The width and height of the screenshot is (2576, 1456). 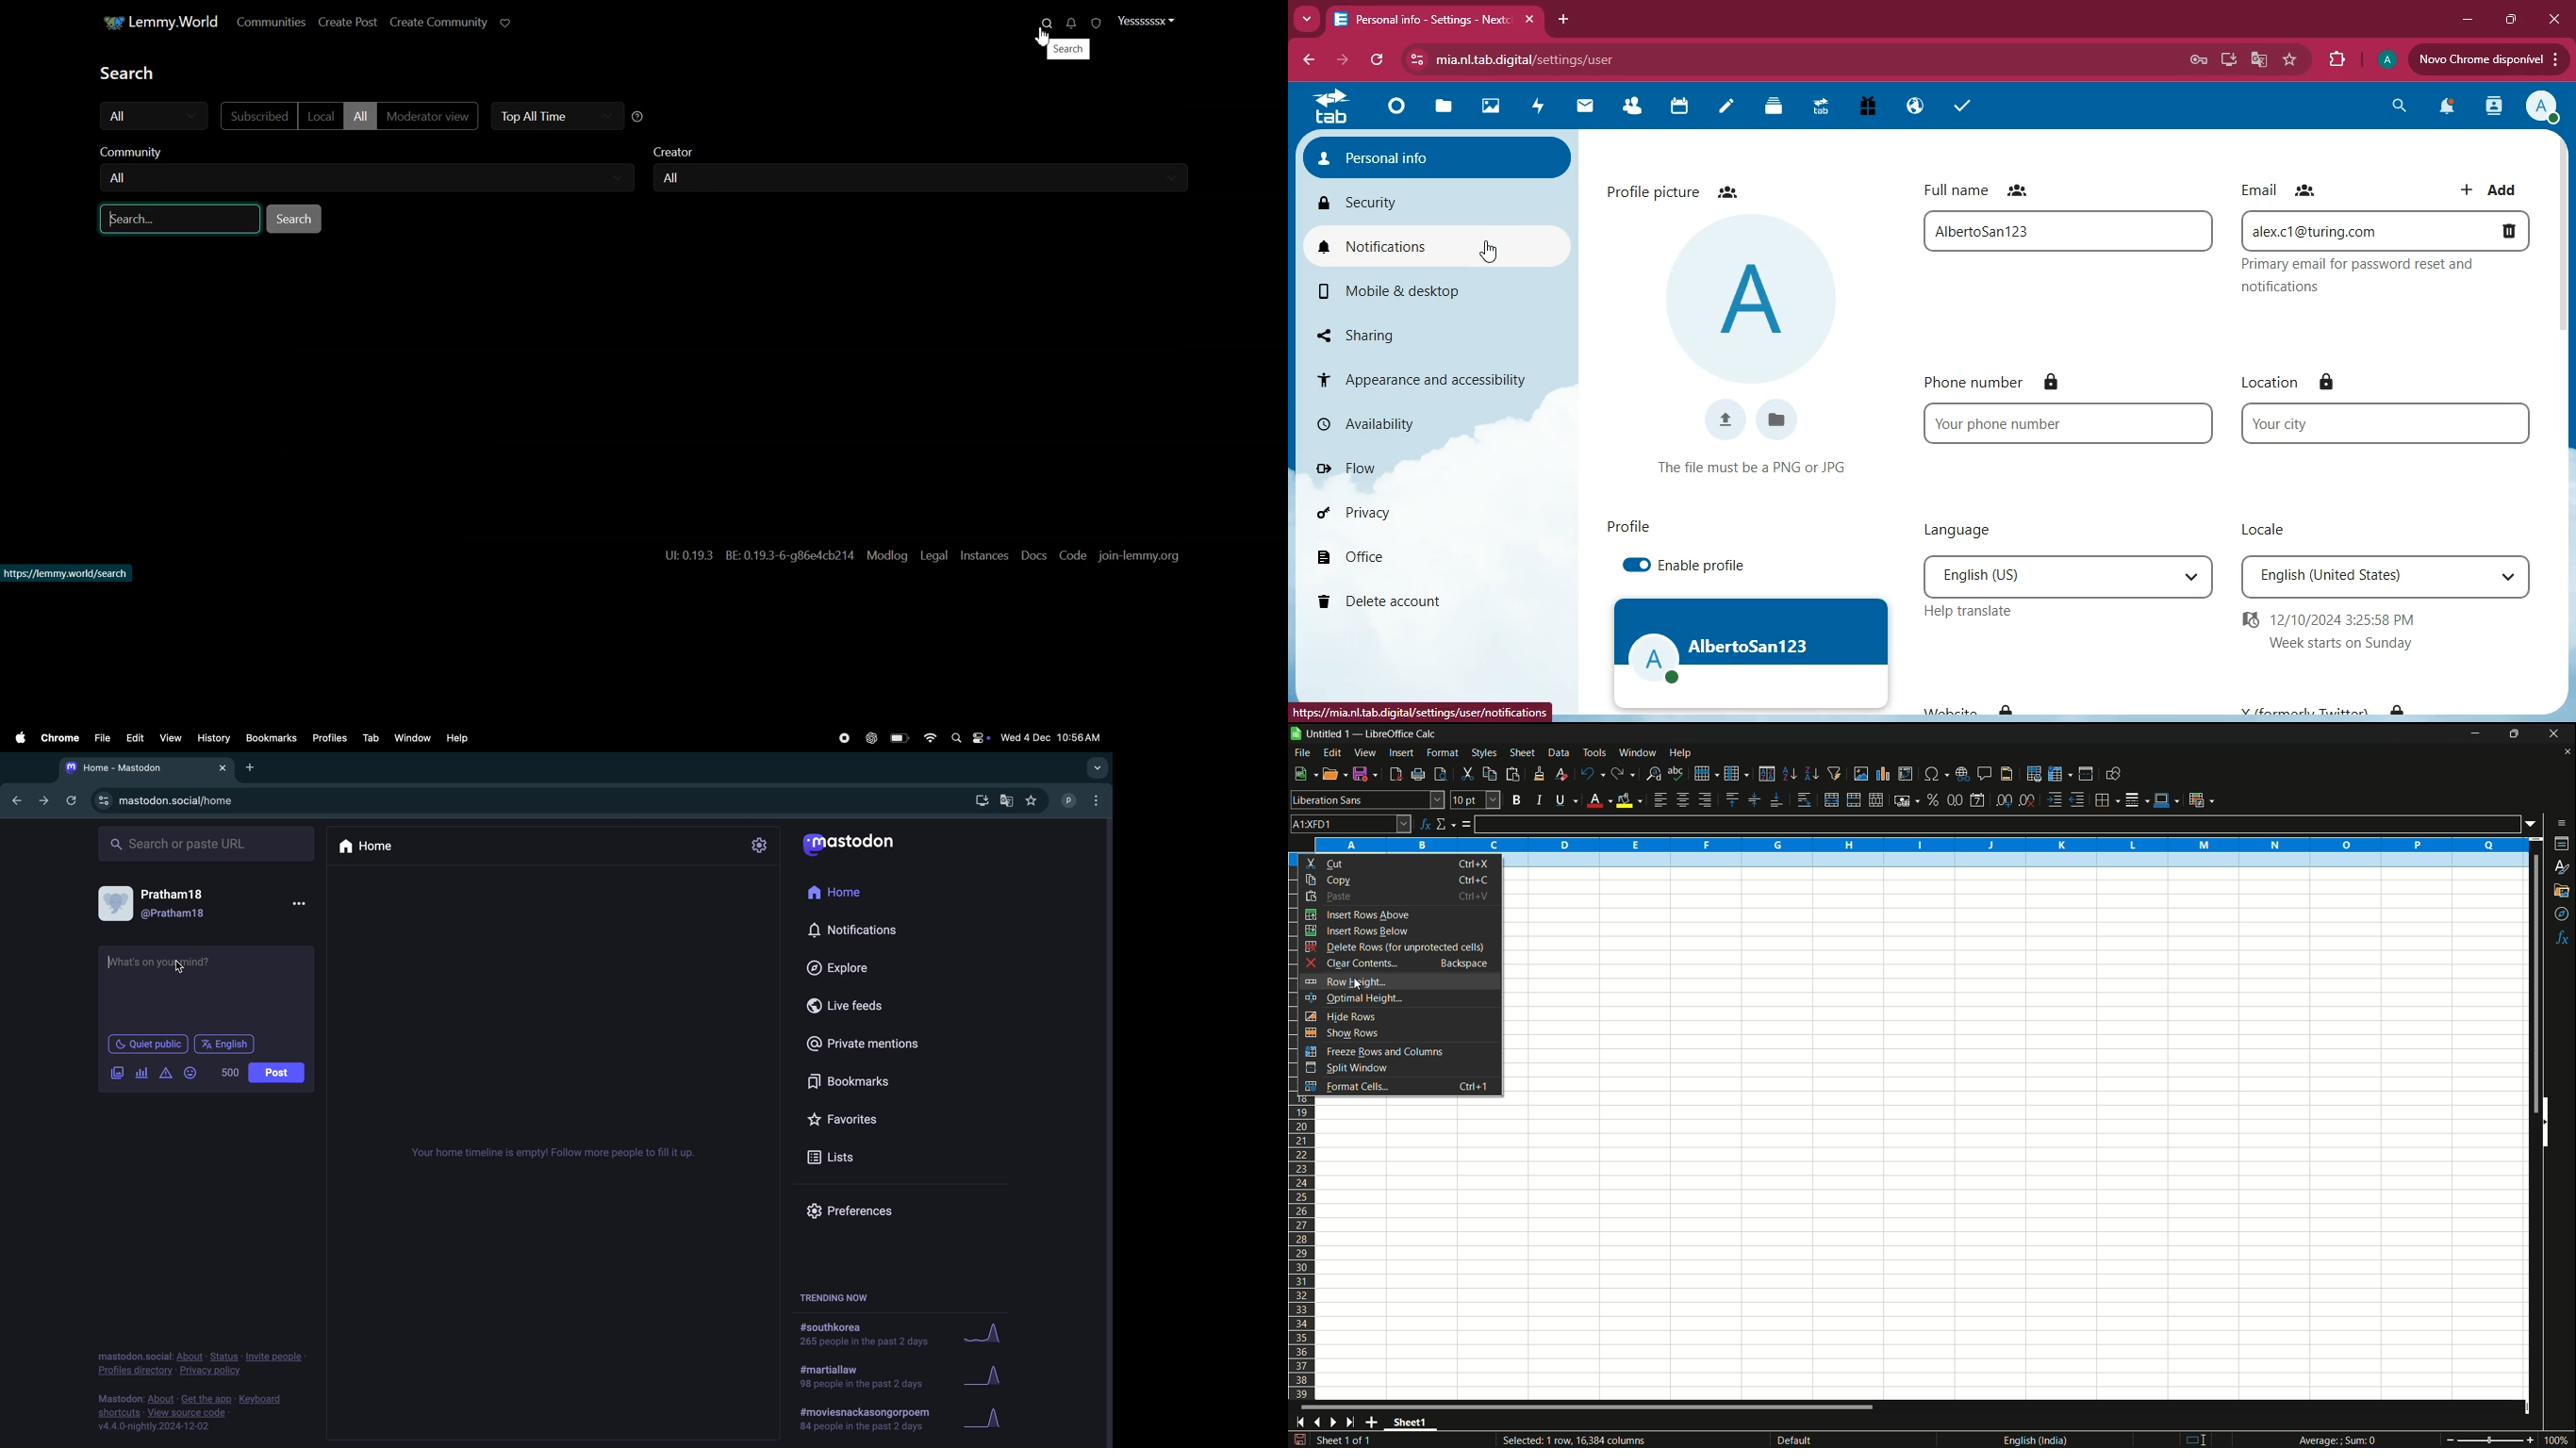 What do you see at coordinates (1538, 800) in the screenshot?
I see `italic` at bounding box center [1538, 800].